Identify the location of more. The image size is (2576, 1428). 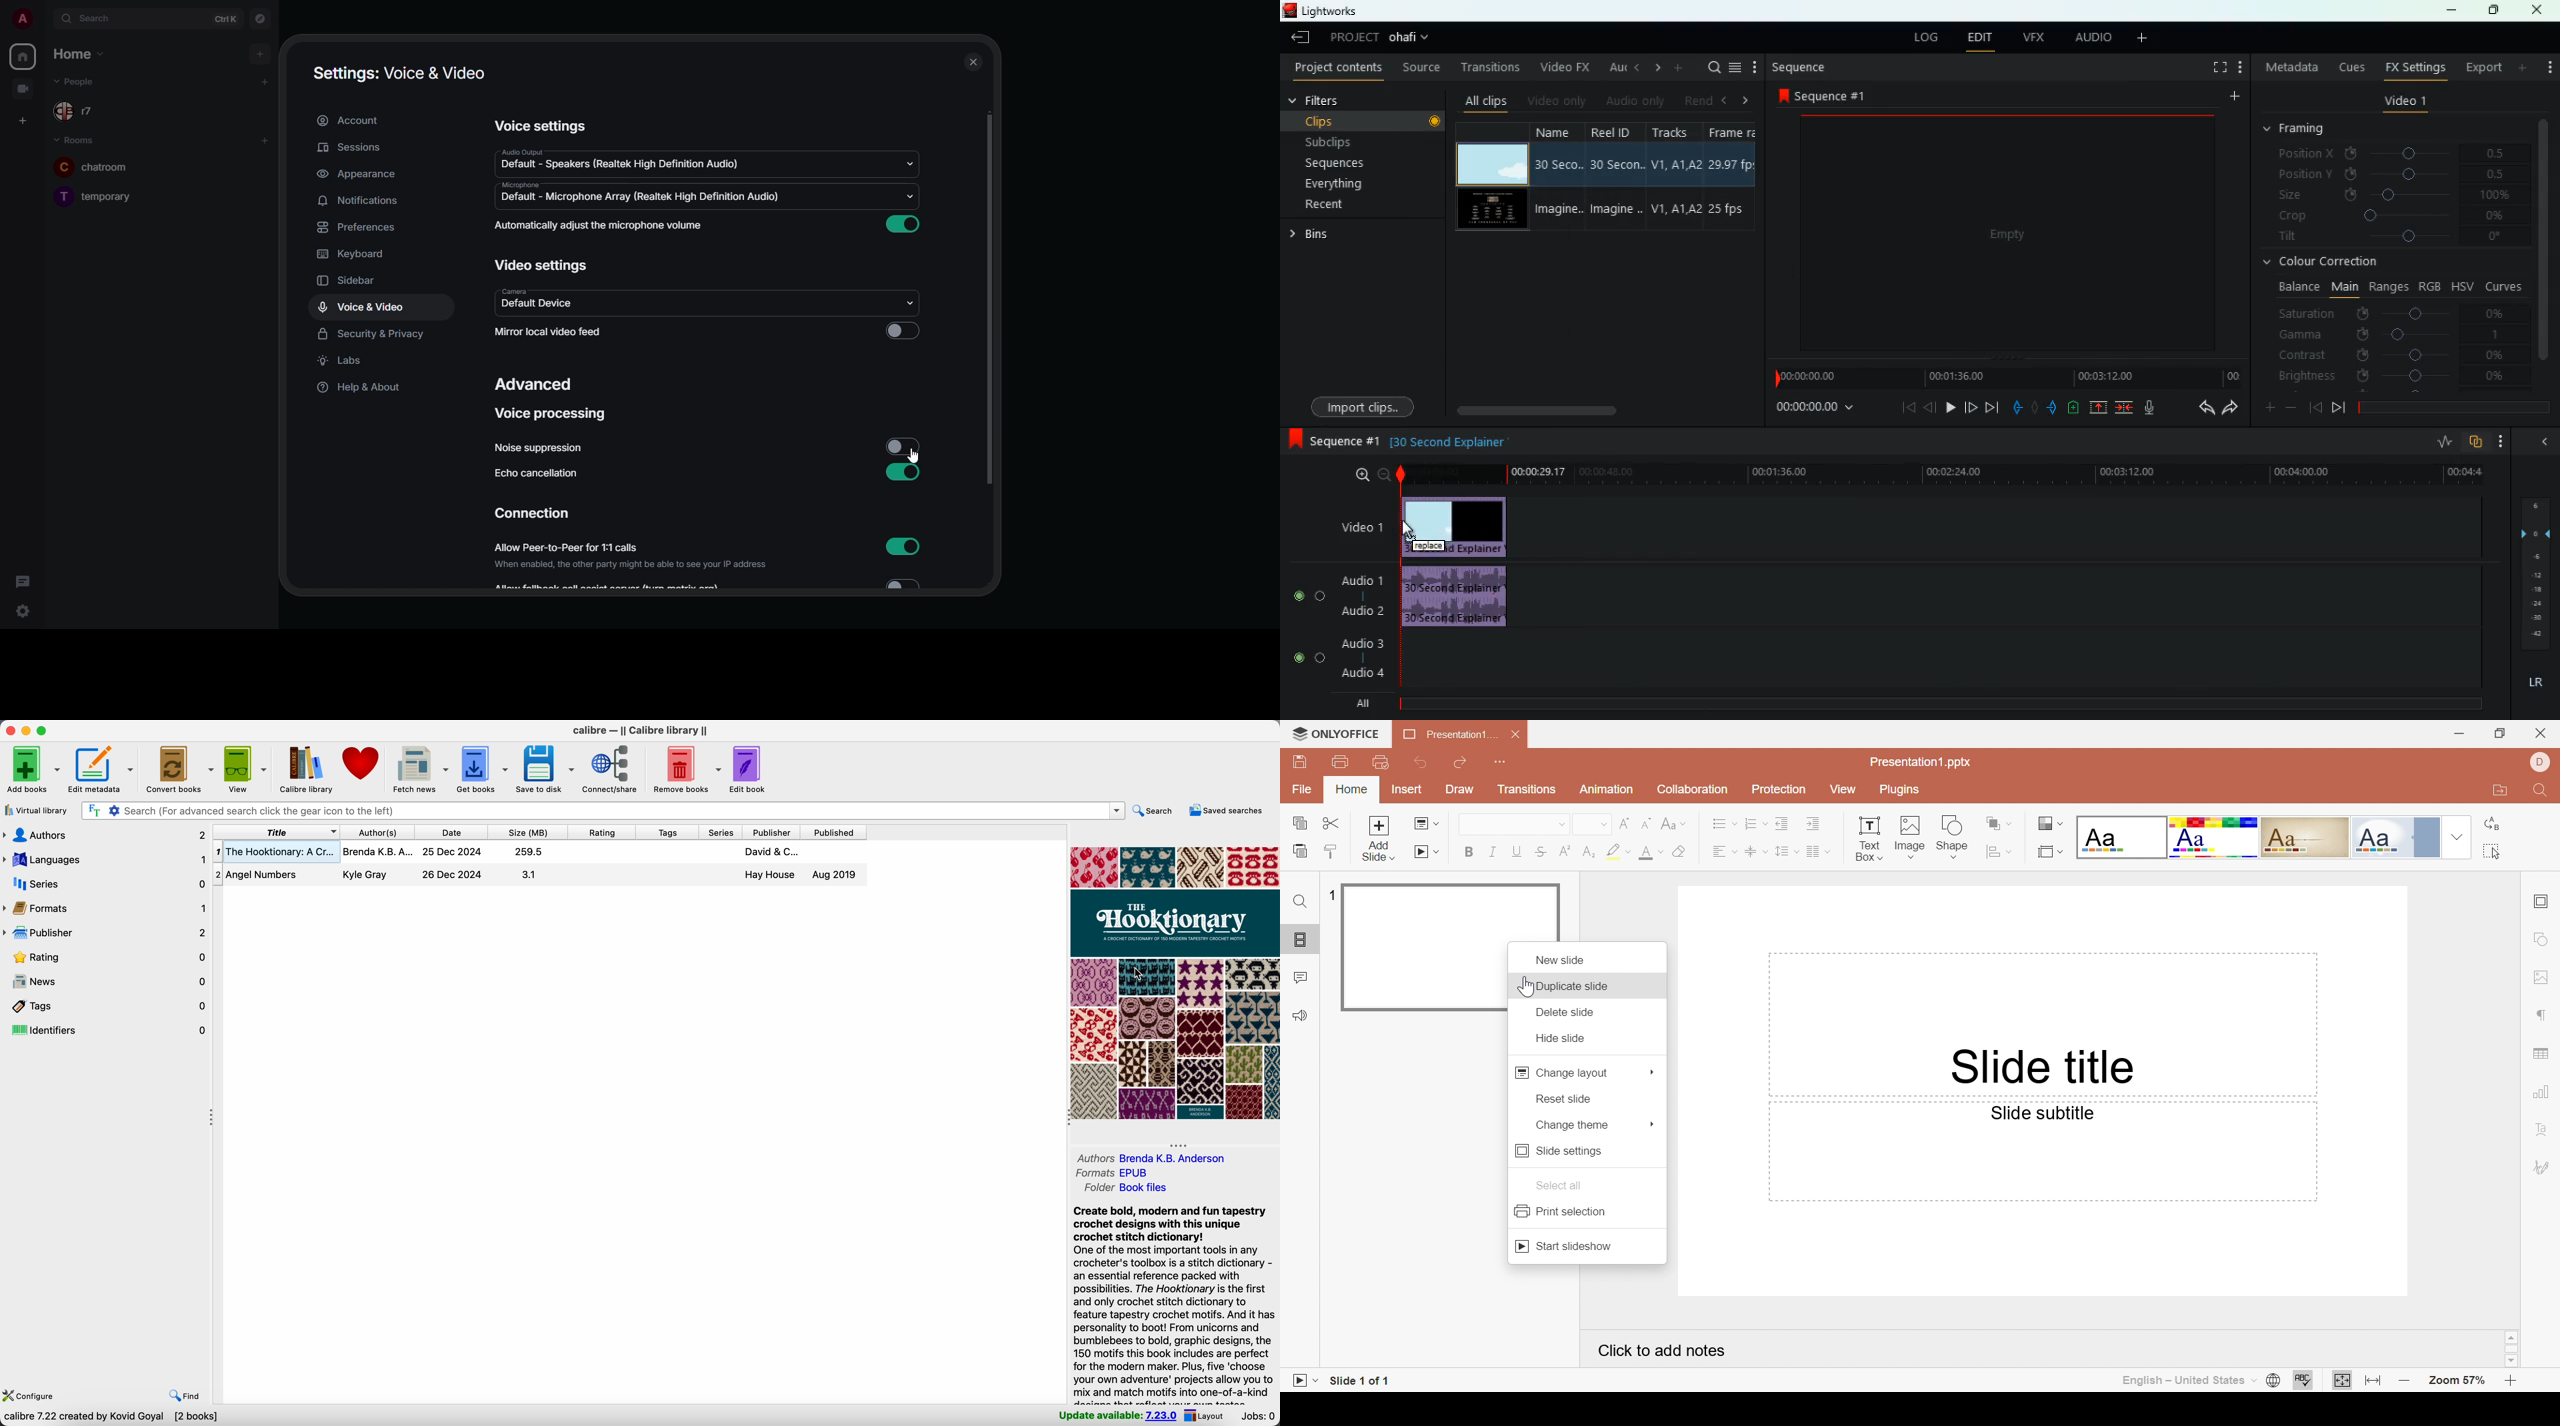
(2243, 69).